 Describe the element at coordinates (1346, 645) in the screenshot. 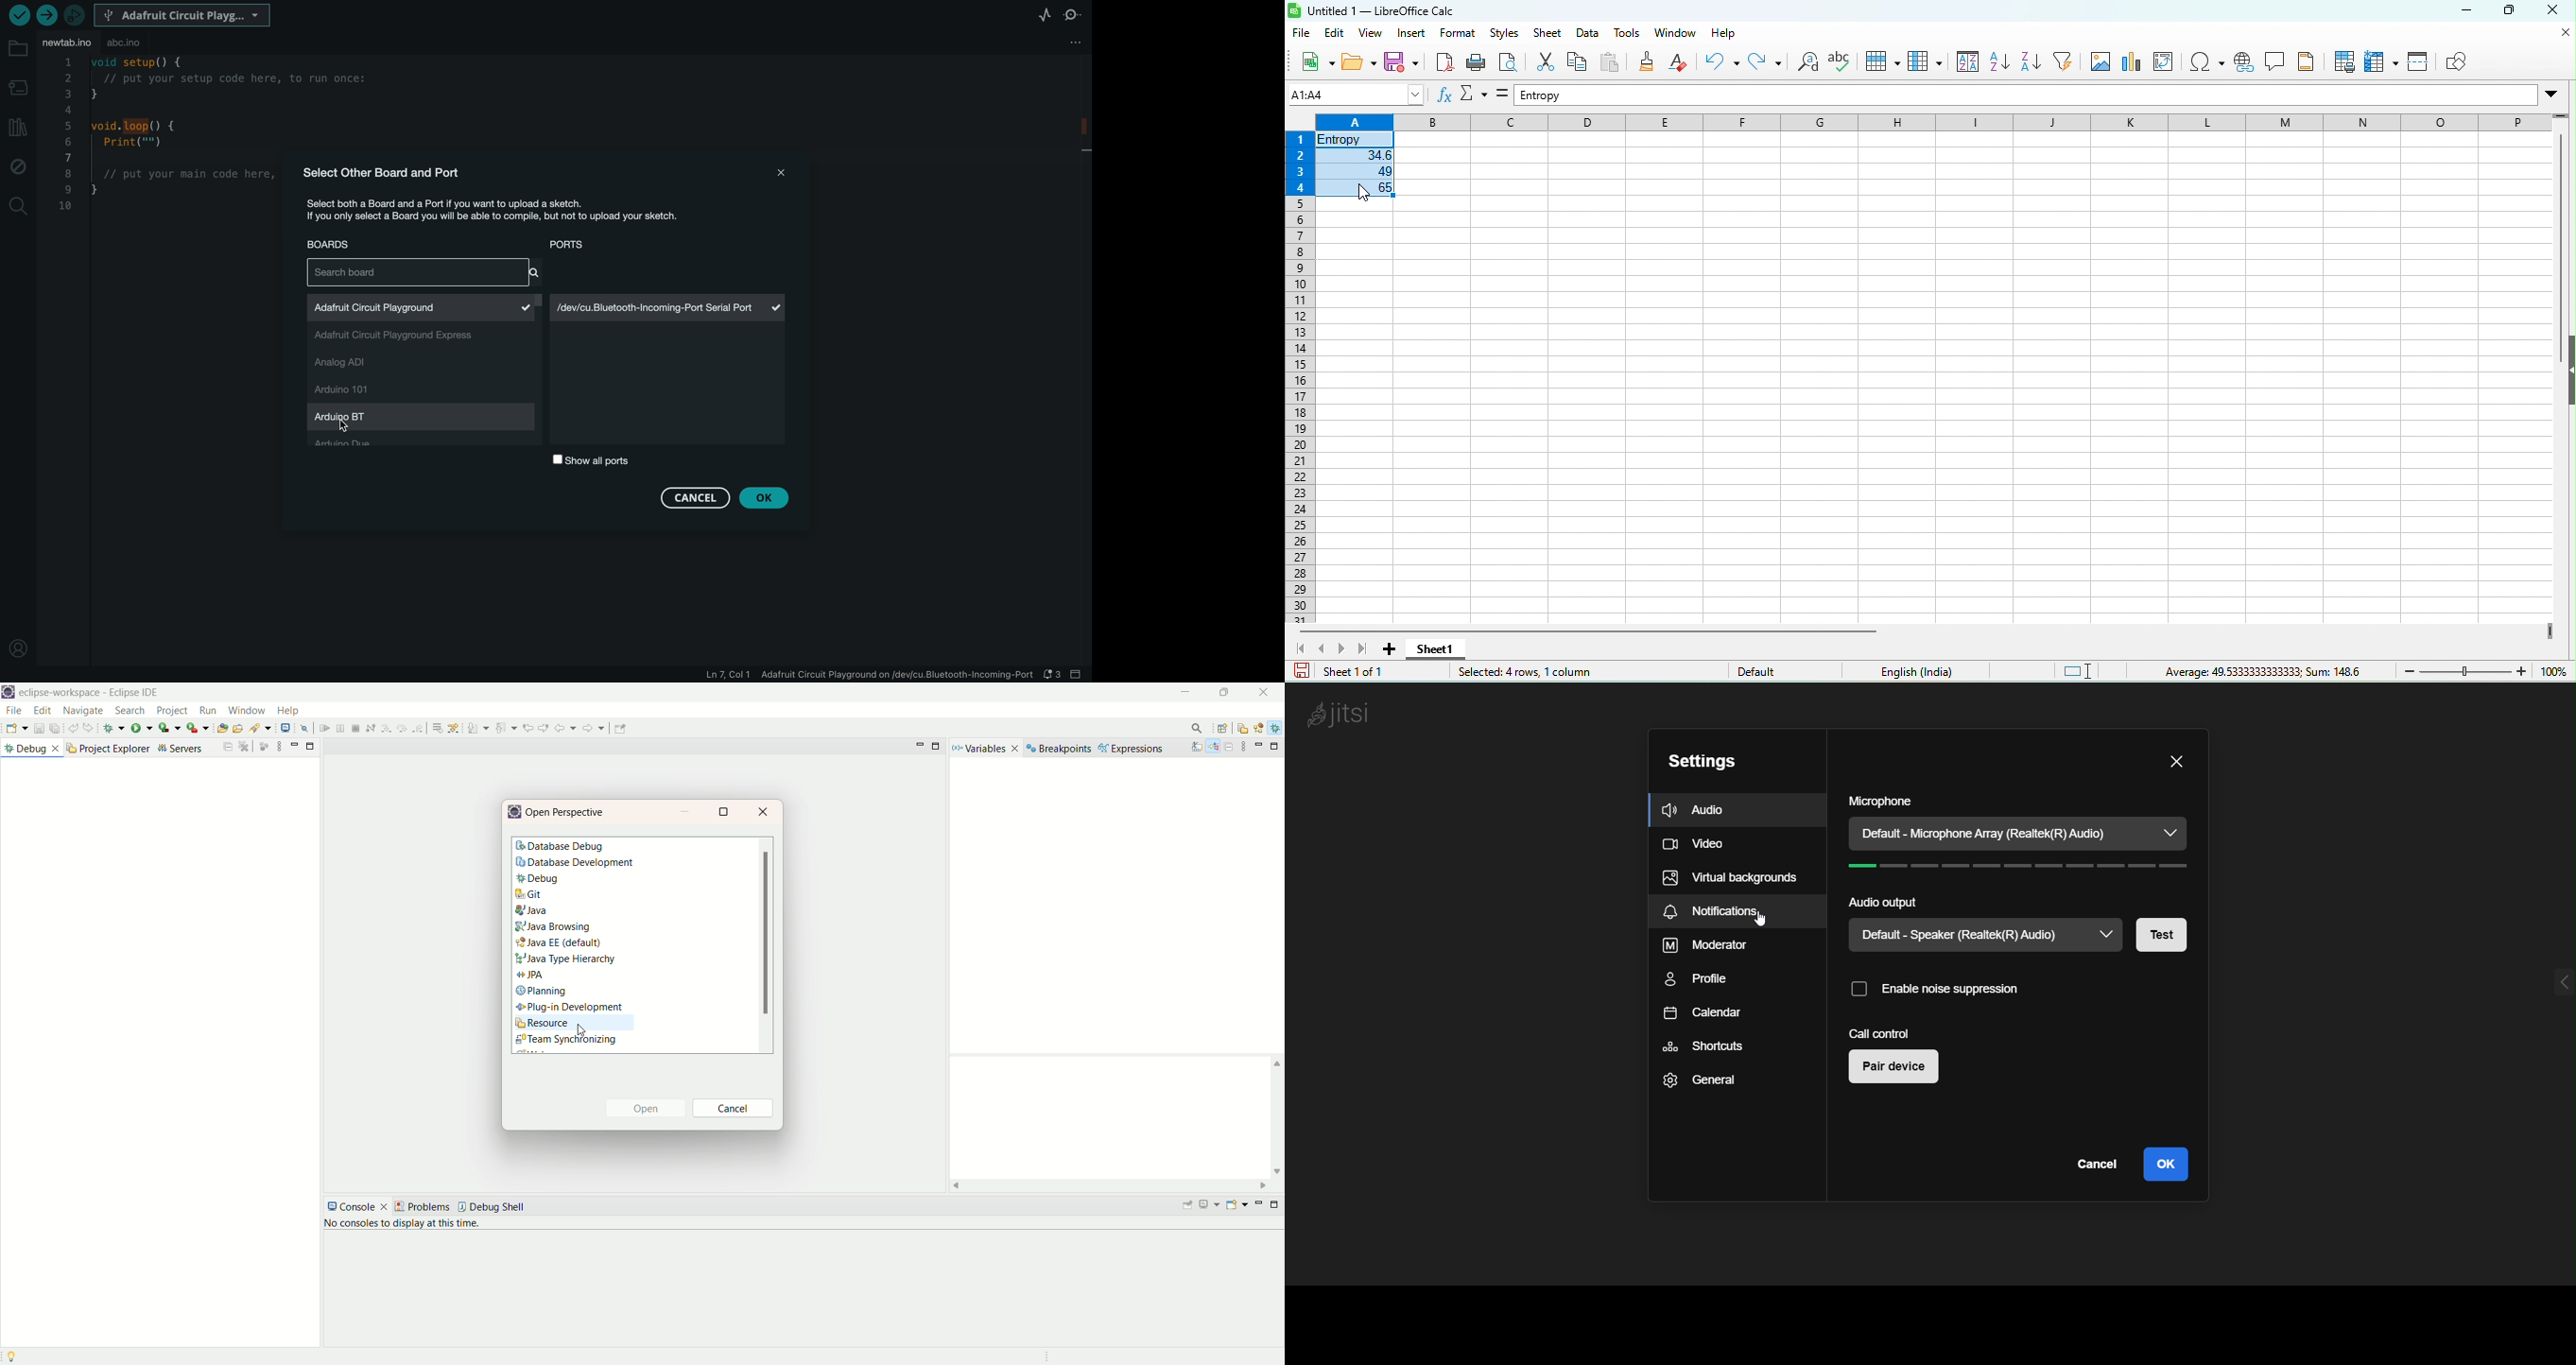

I see `scroll to next sheet` at that location.